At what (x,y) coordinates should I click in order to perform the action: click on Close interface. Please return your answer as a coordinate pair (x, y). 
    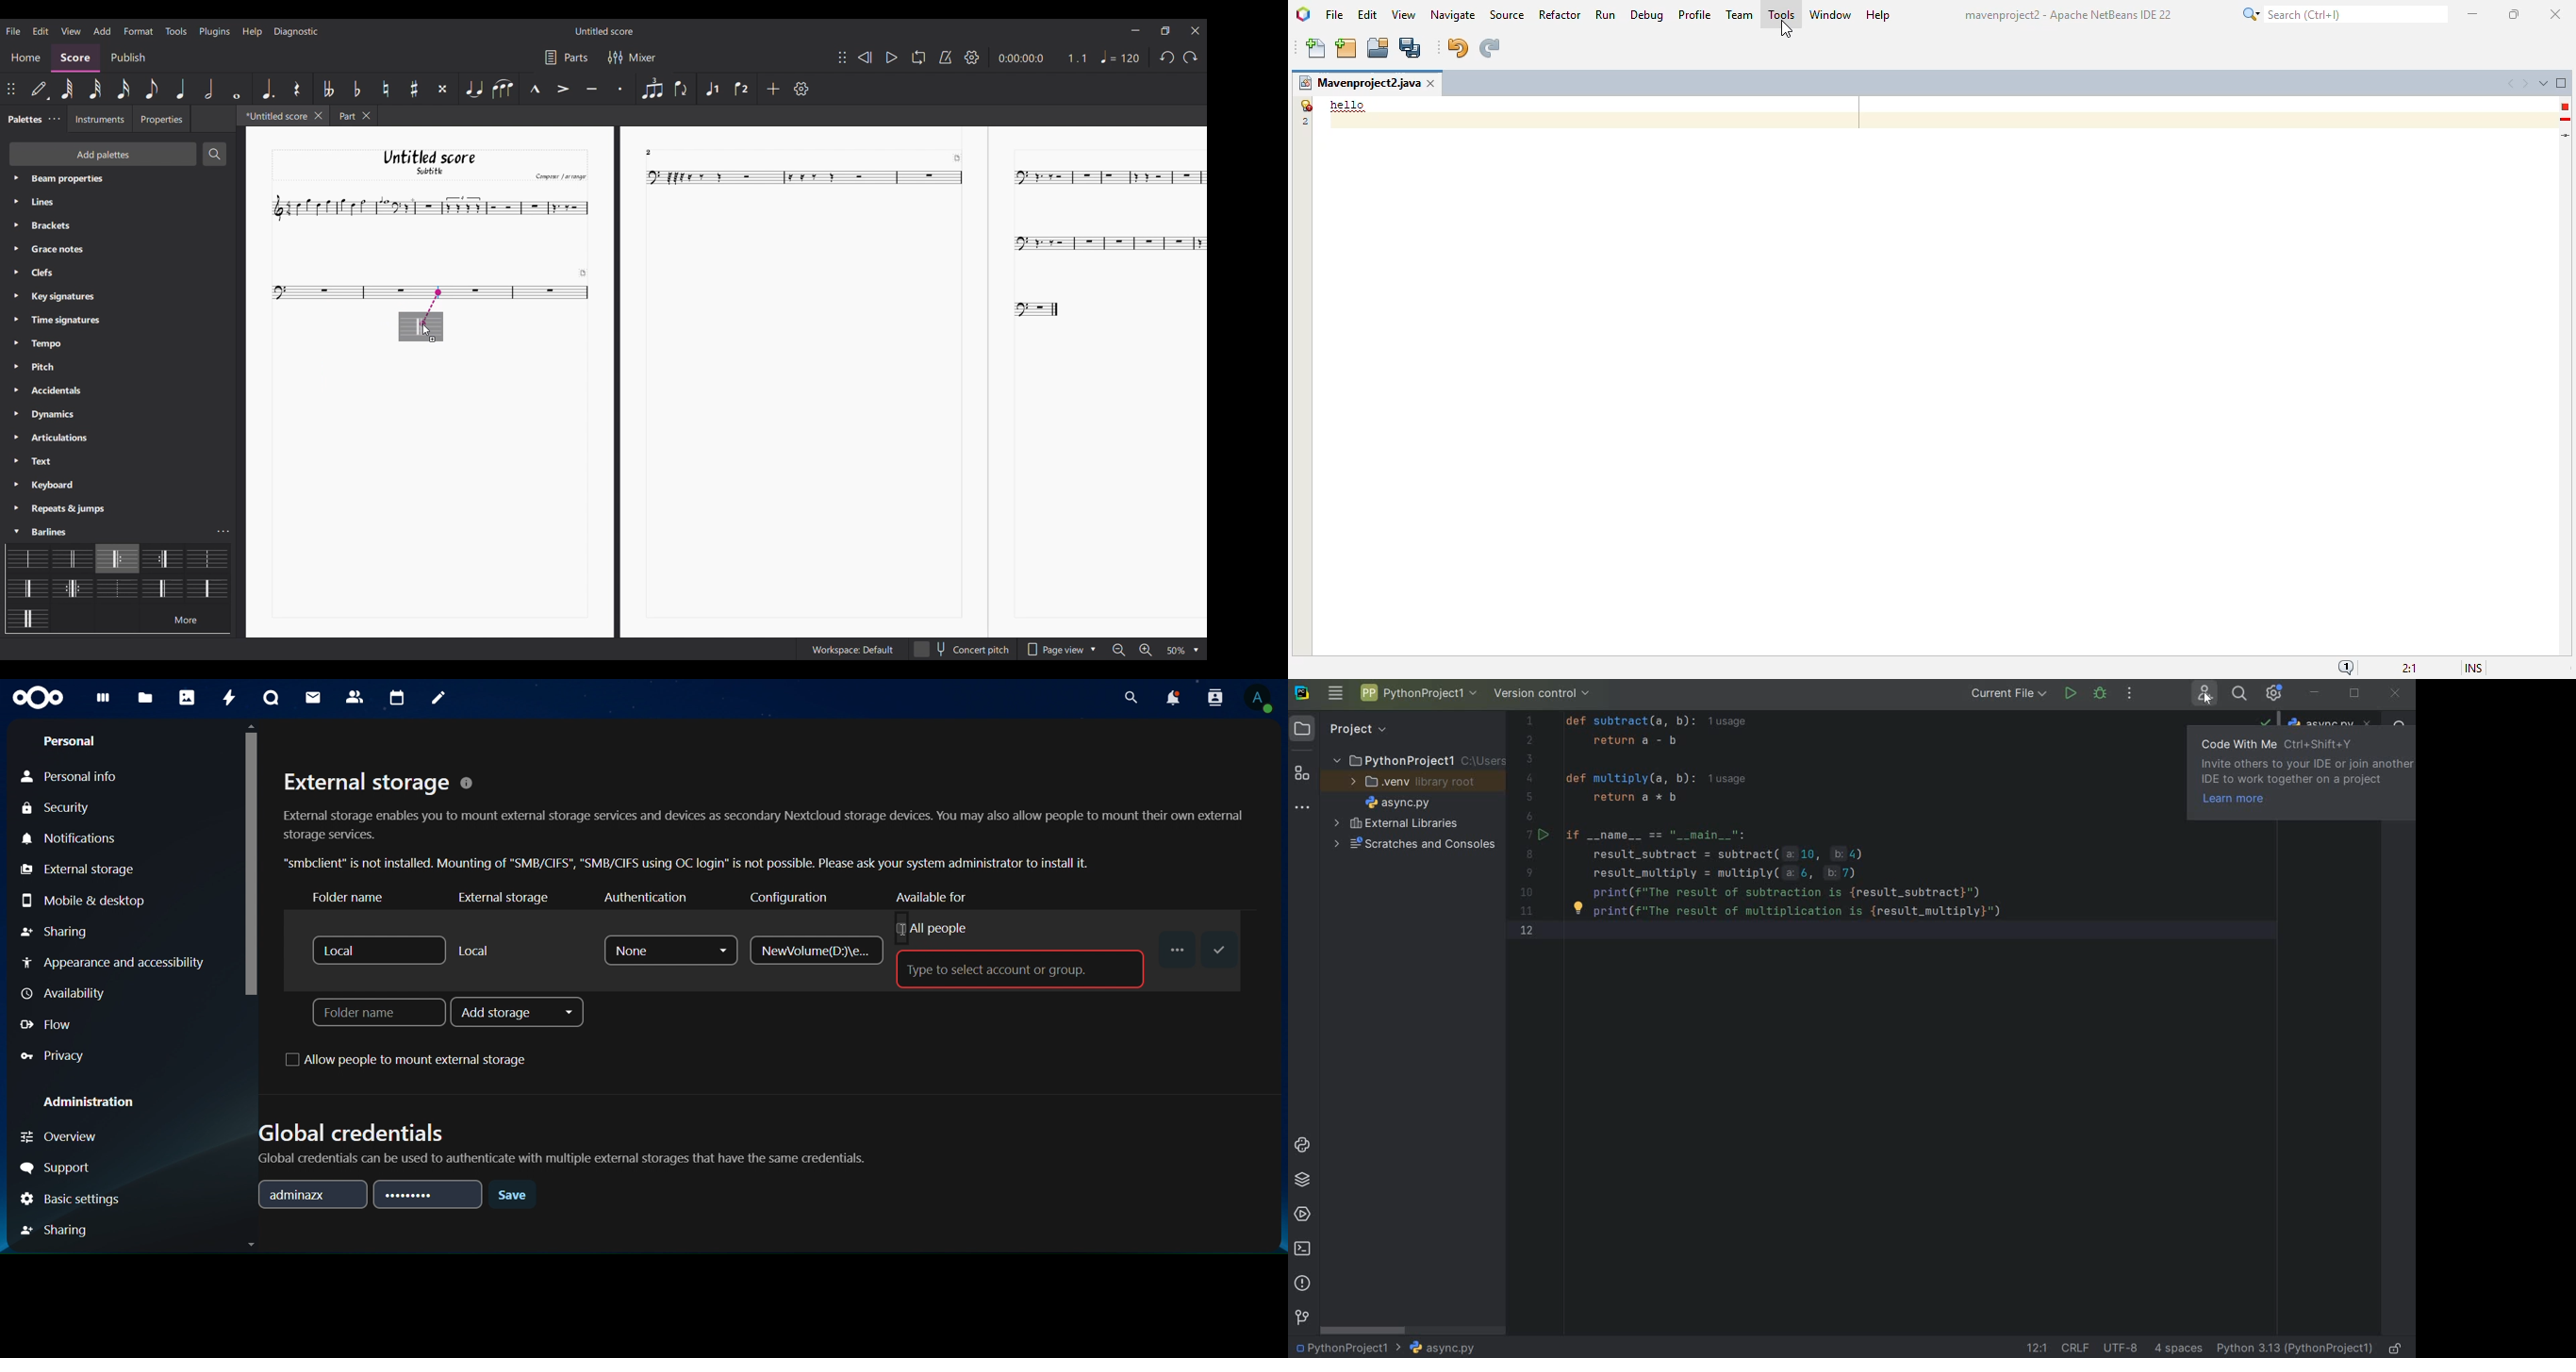
    Looking at the image, I should click on (1195, 31).